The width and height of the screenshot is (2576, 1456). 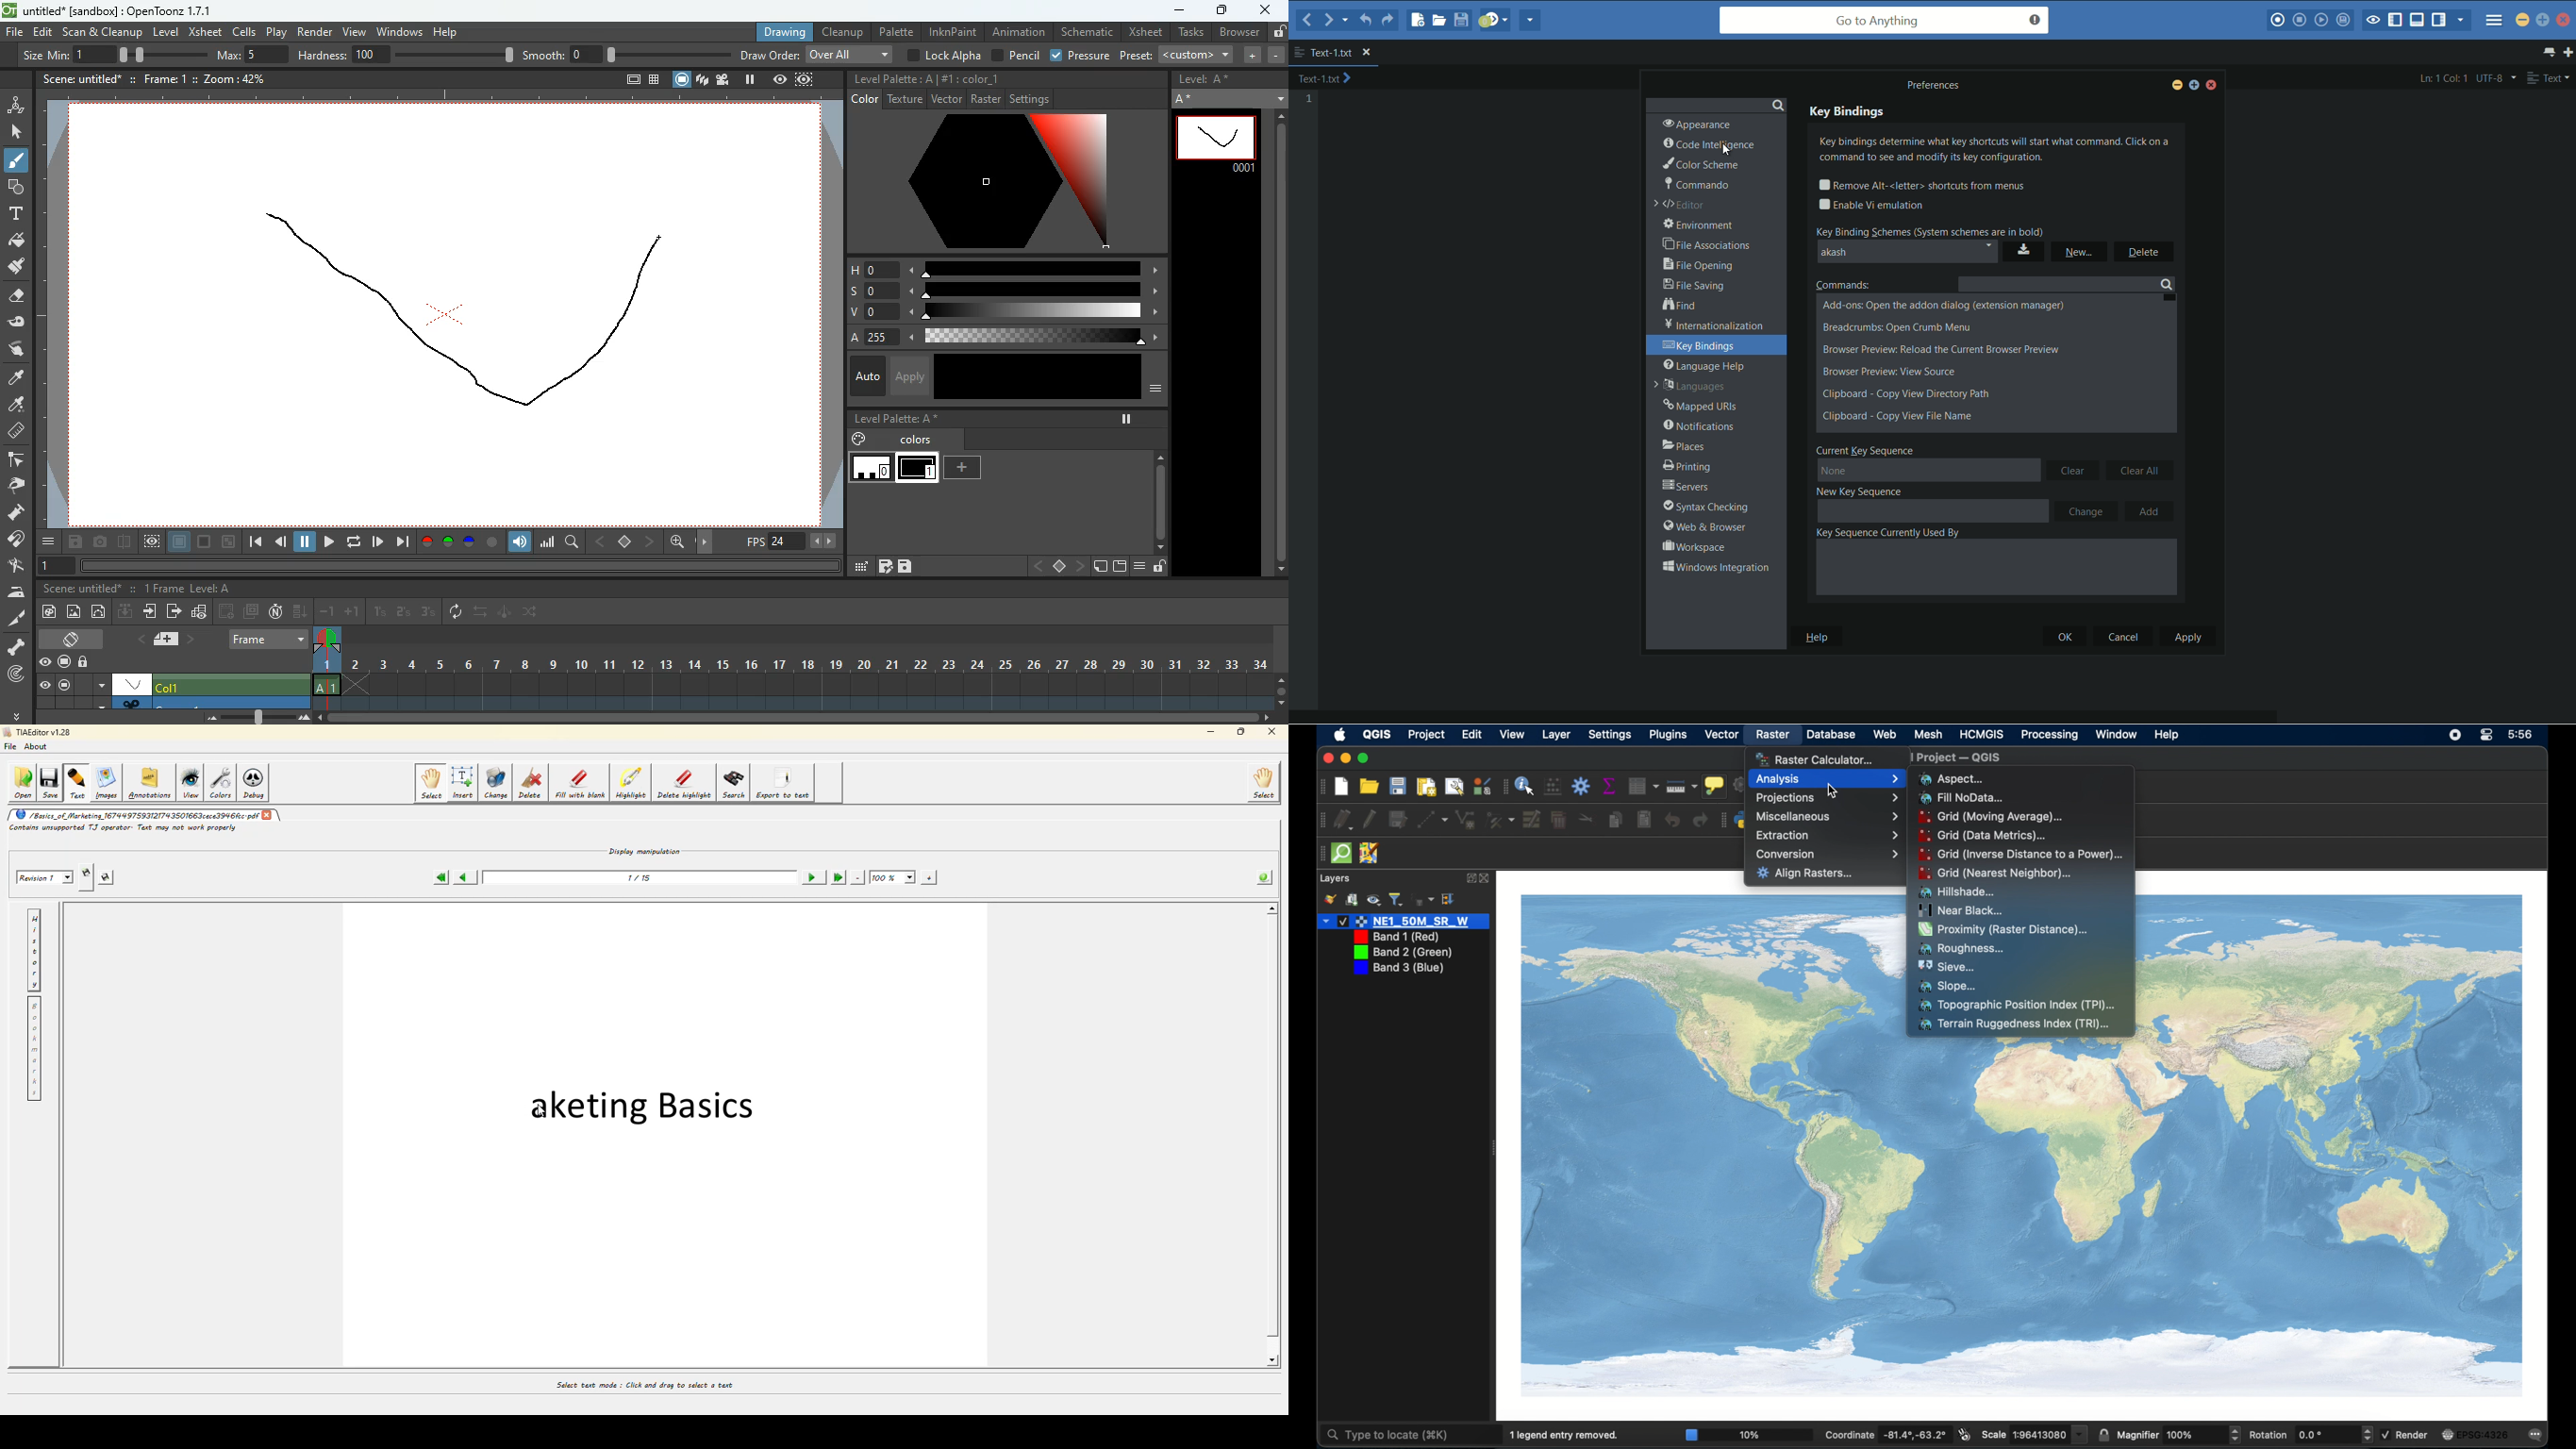 What do you see at coordinates (1739, 818) in the screenshot?
I see `python console` at bounding box center [1739, 818].